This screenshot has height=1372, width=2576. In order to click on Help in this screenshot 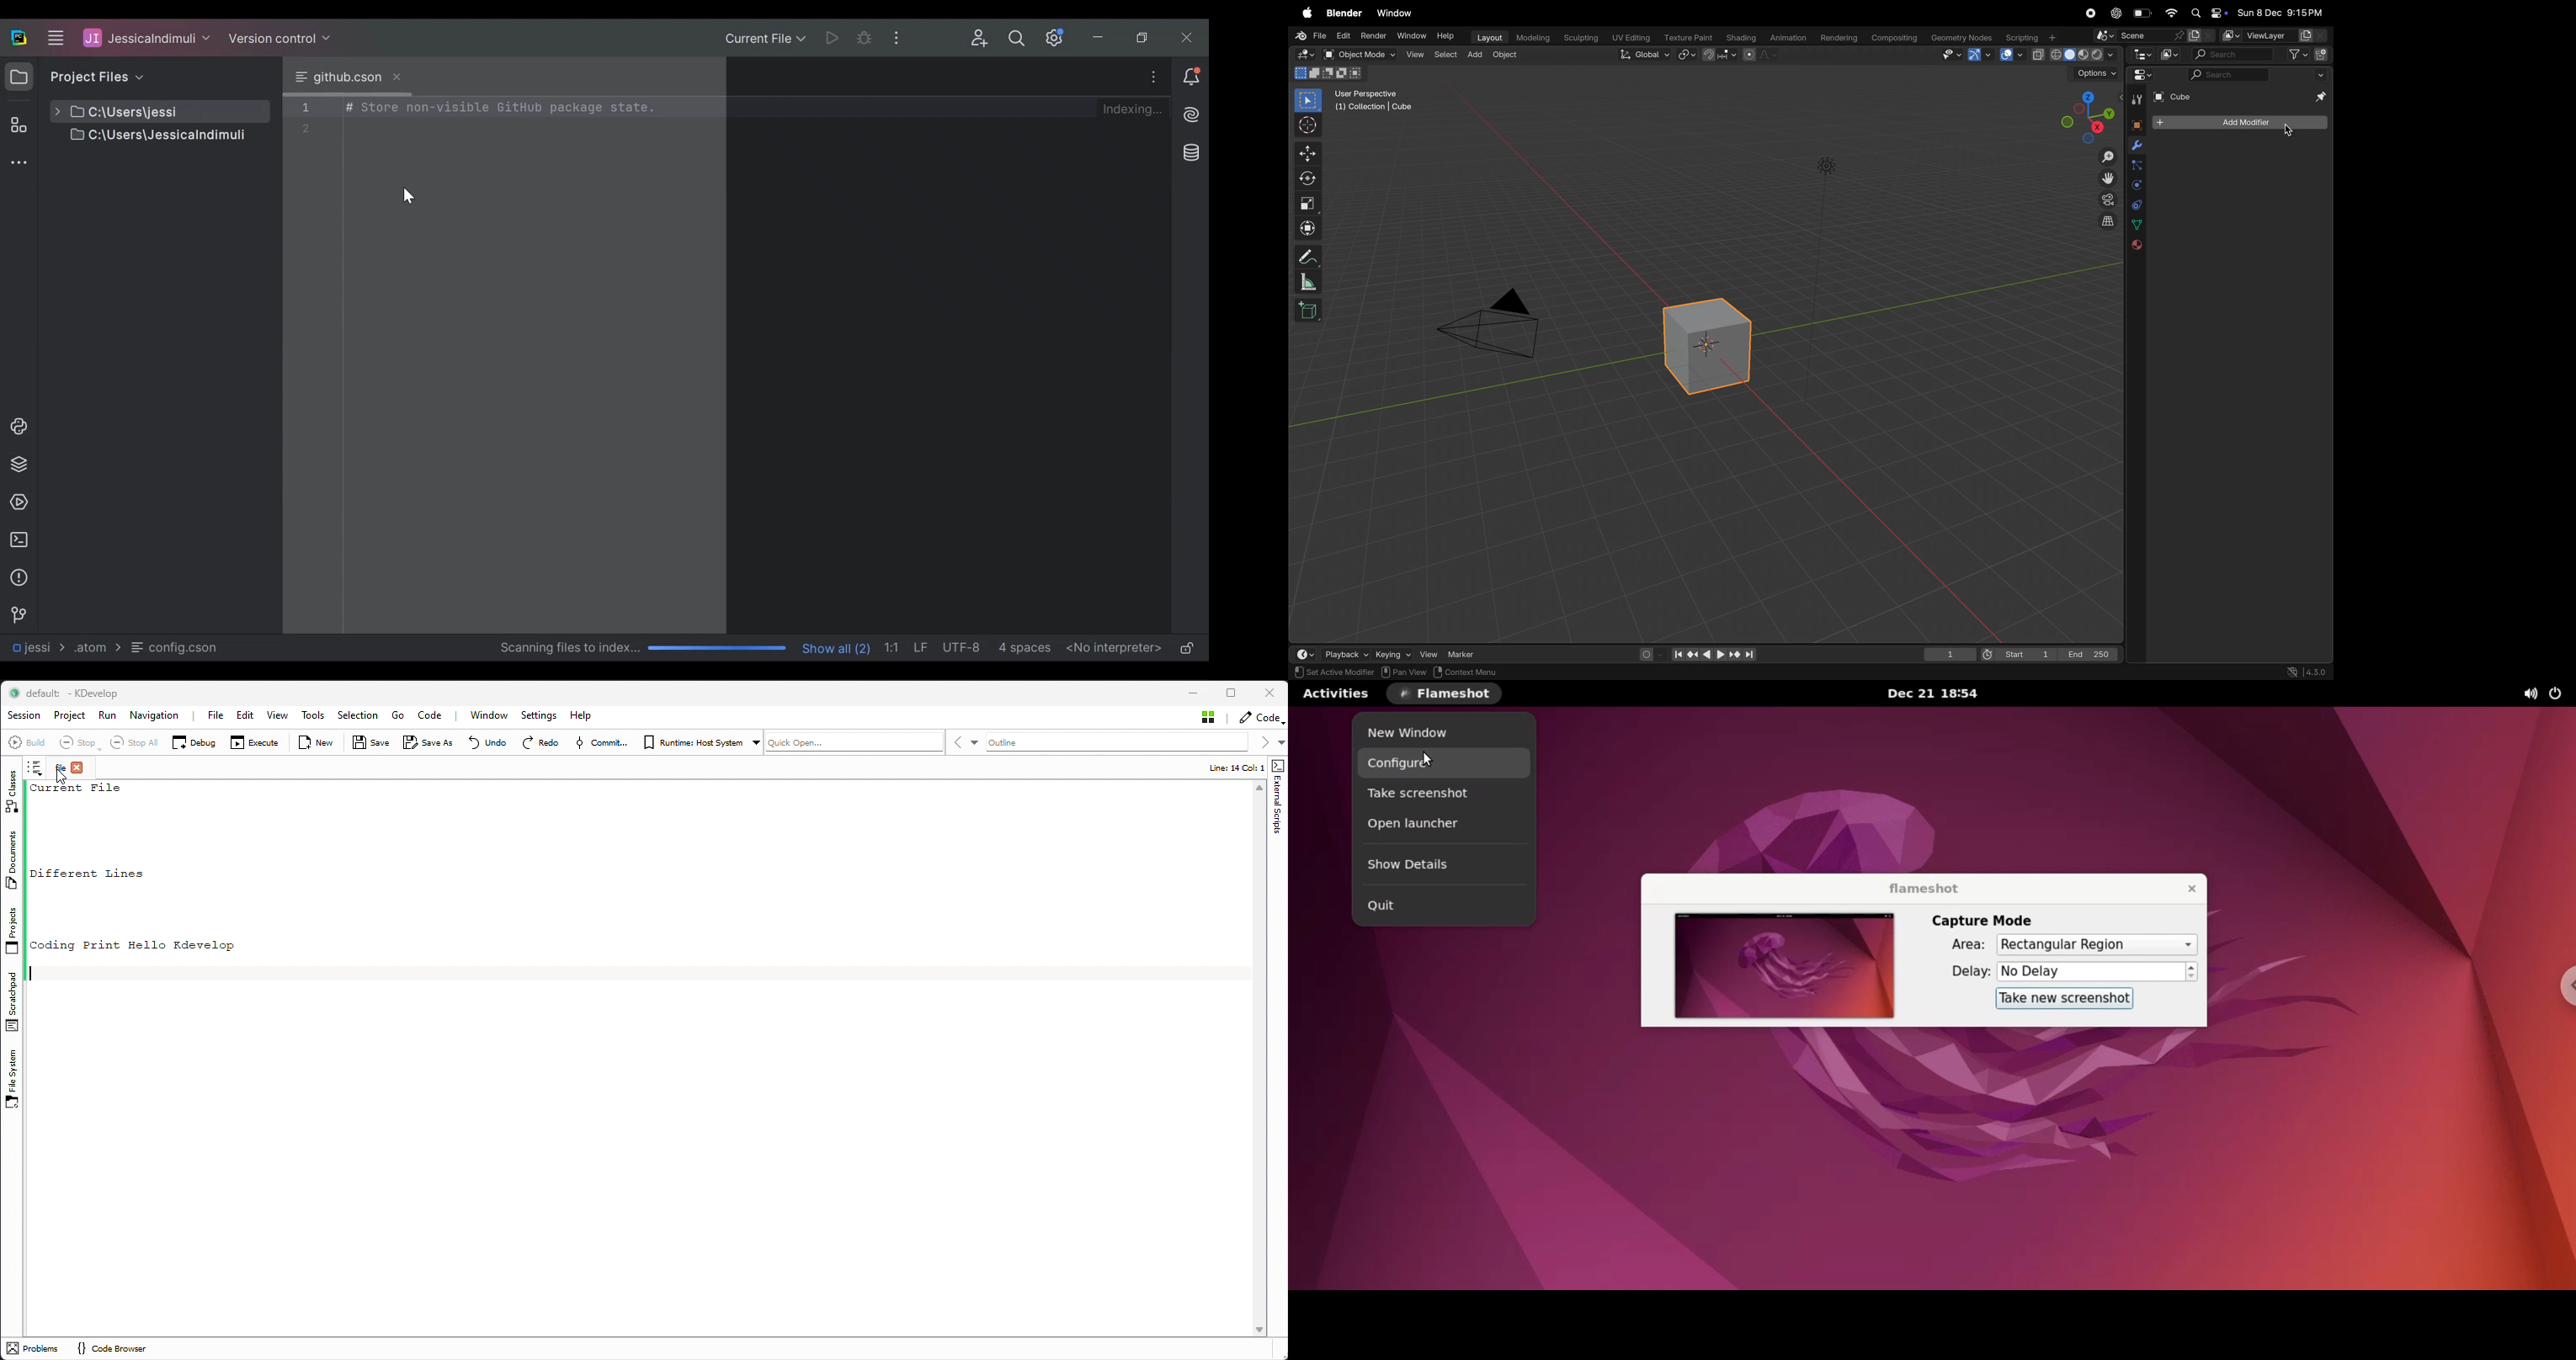, I will do `click(582, 716)`.